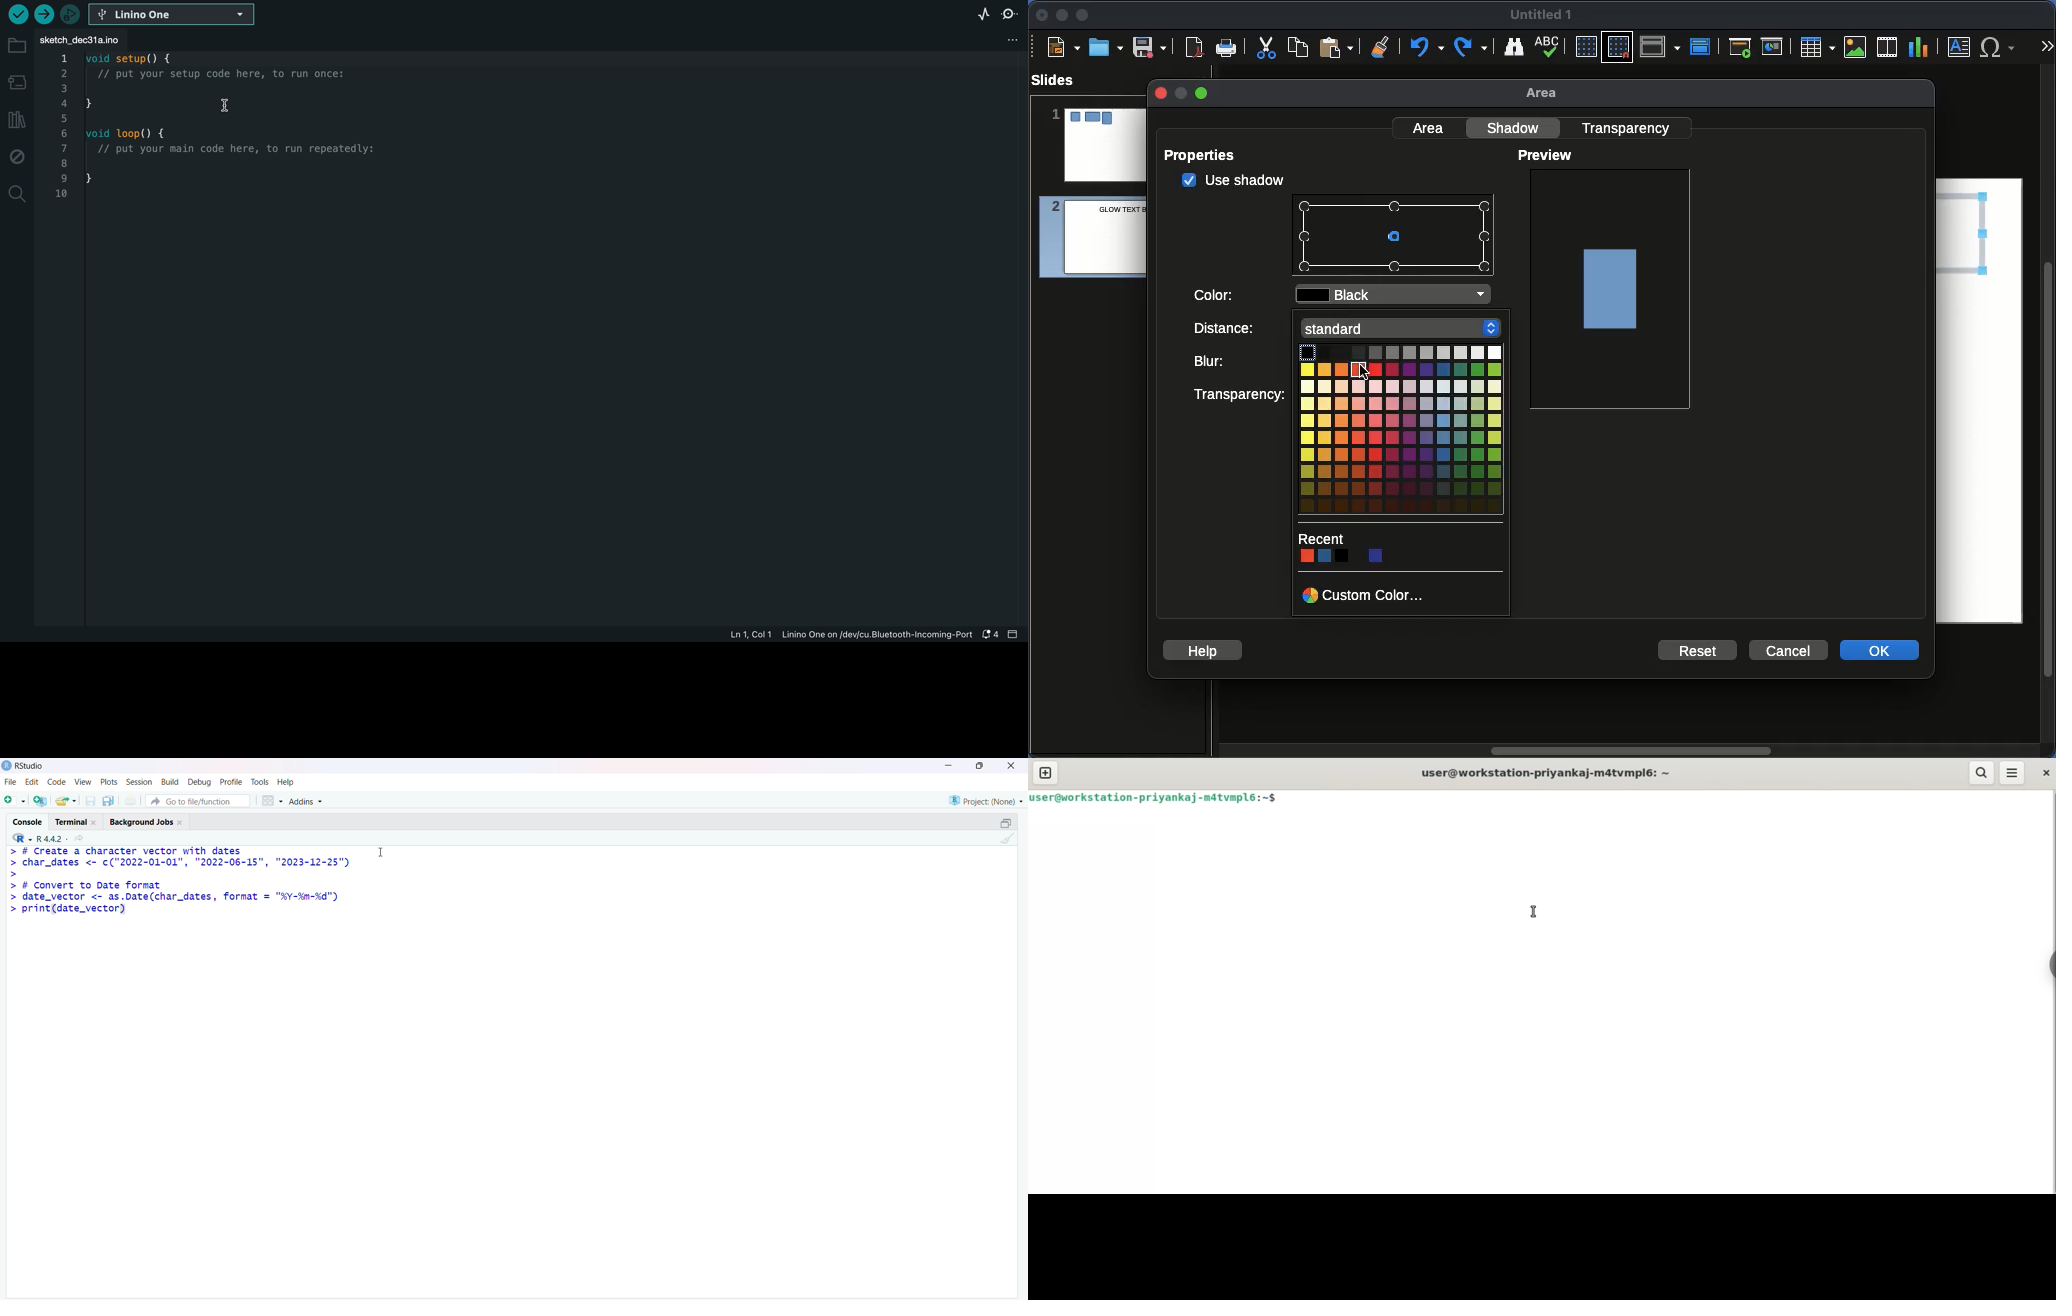 This screenshot has width=2072, height=1316. What do you see at coordinates (1816, 46) in the screenshot?
I see `Table` at bounding box center [1816, 46].